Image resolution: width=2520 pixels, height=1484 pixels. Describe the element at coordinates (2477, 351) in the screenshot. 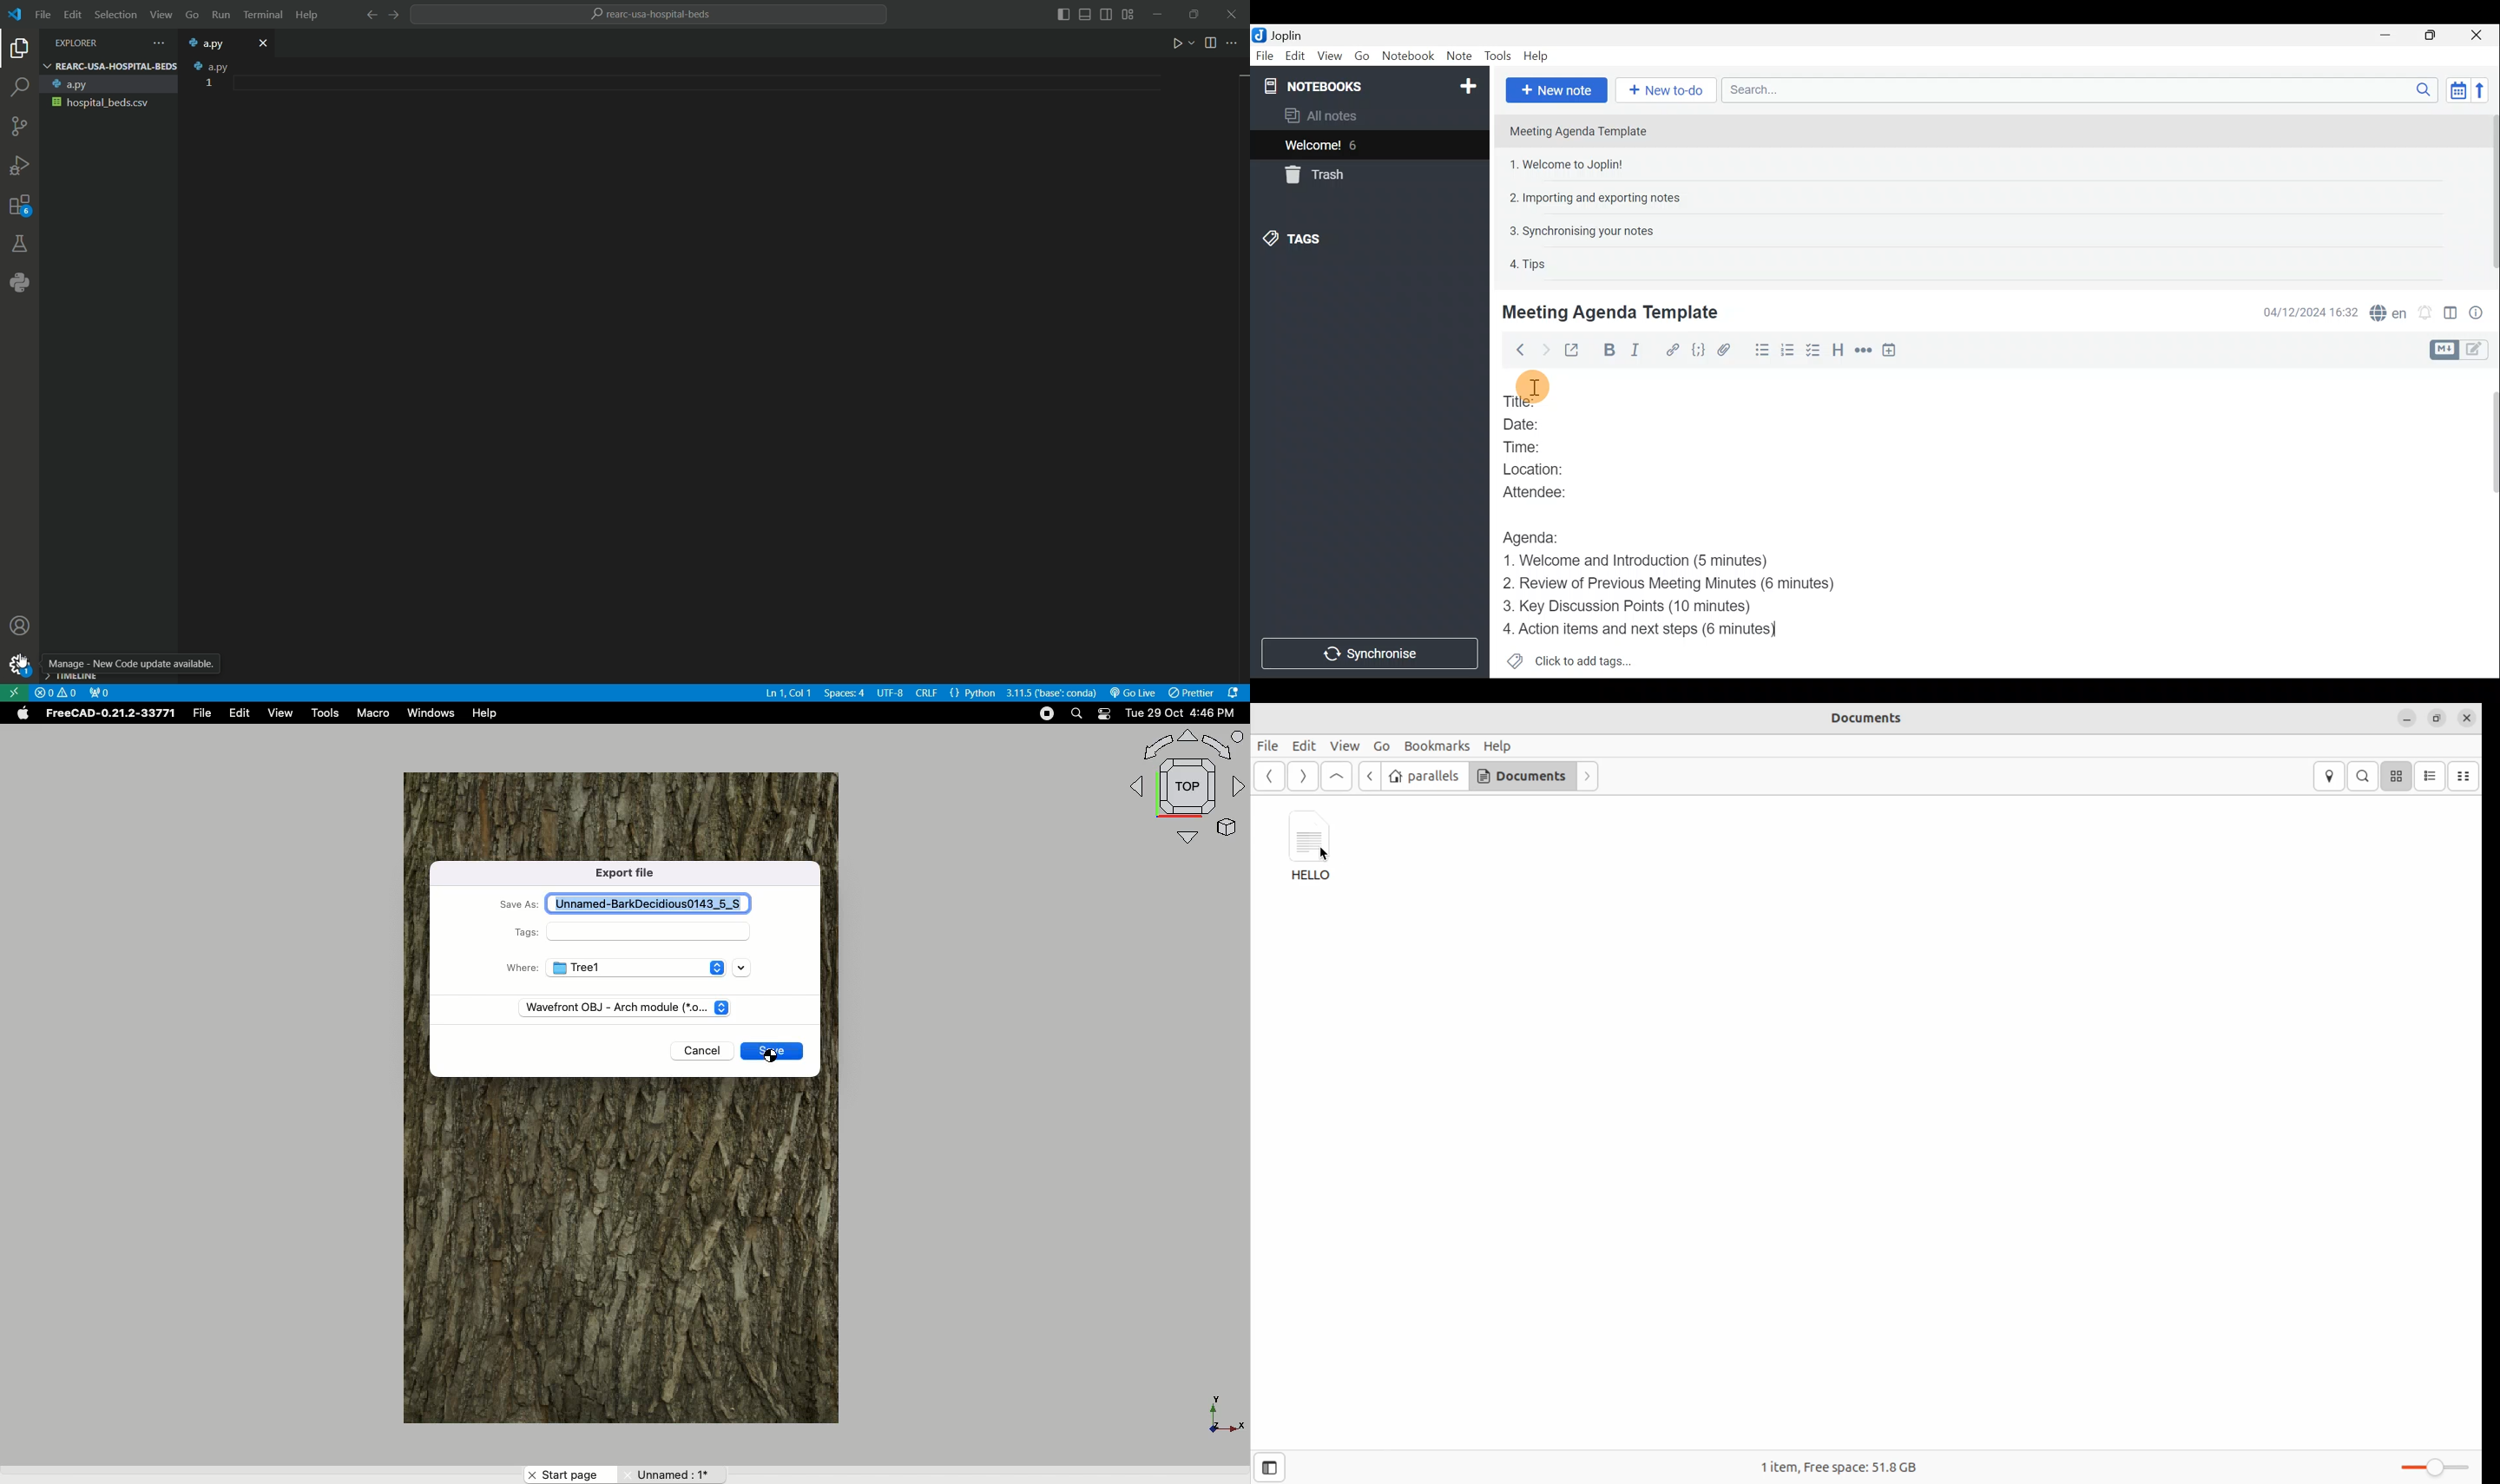

I see `Toggle editors` at that location.